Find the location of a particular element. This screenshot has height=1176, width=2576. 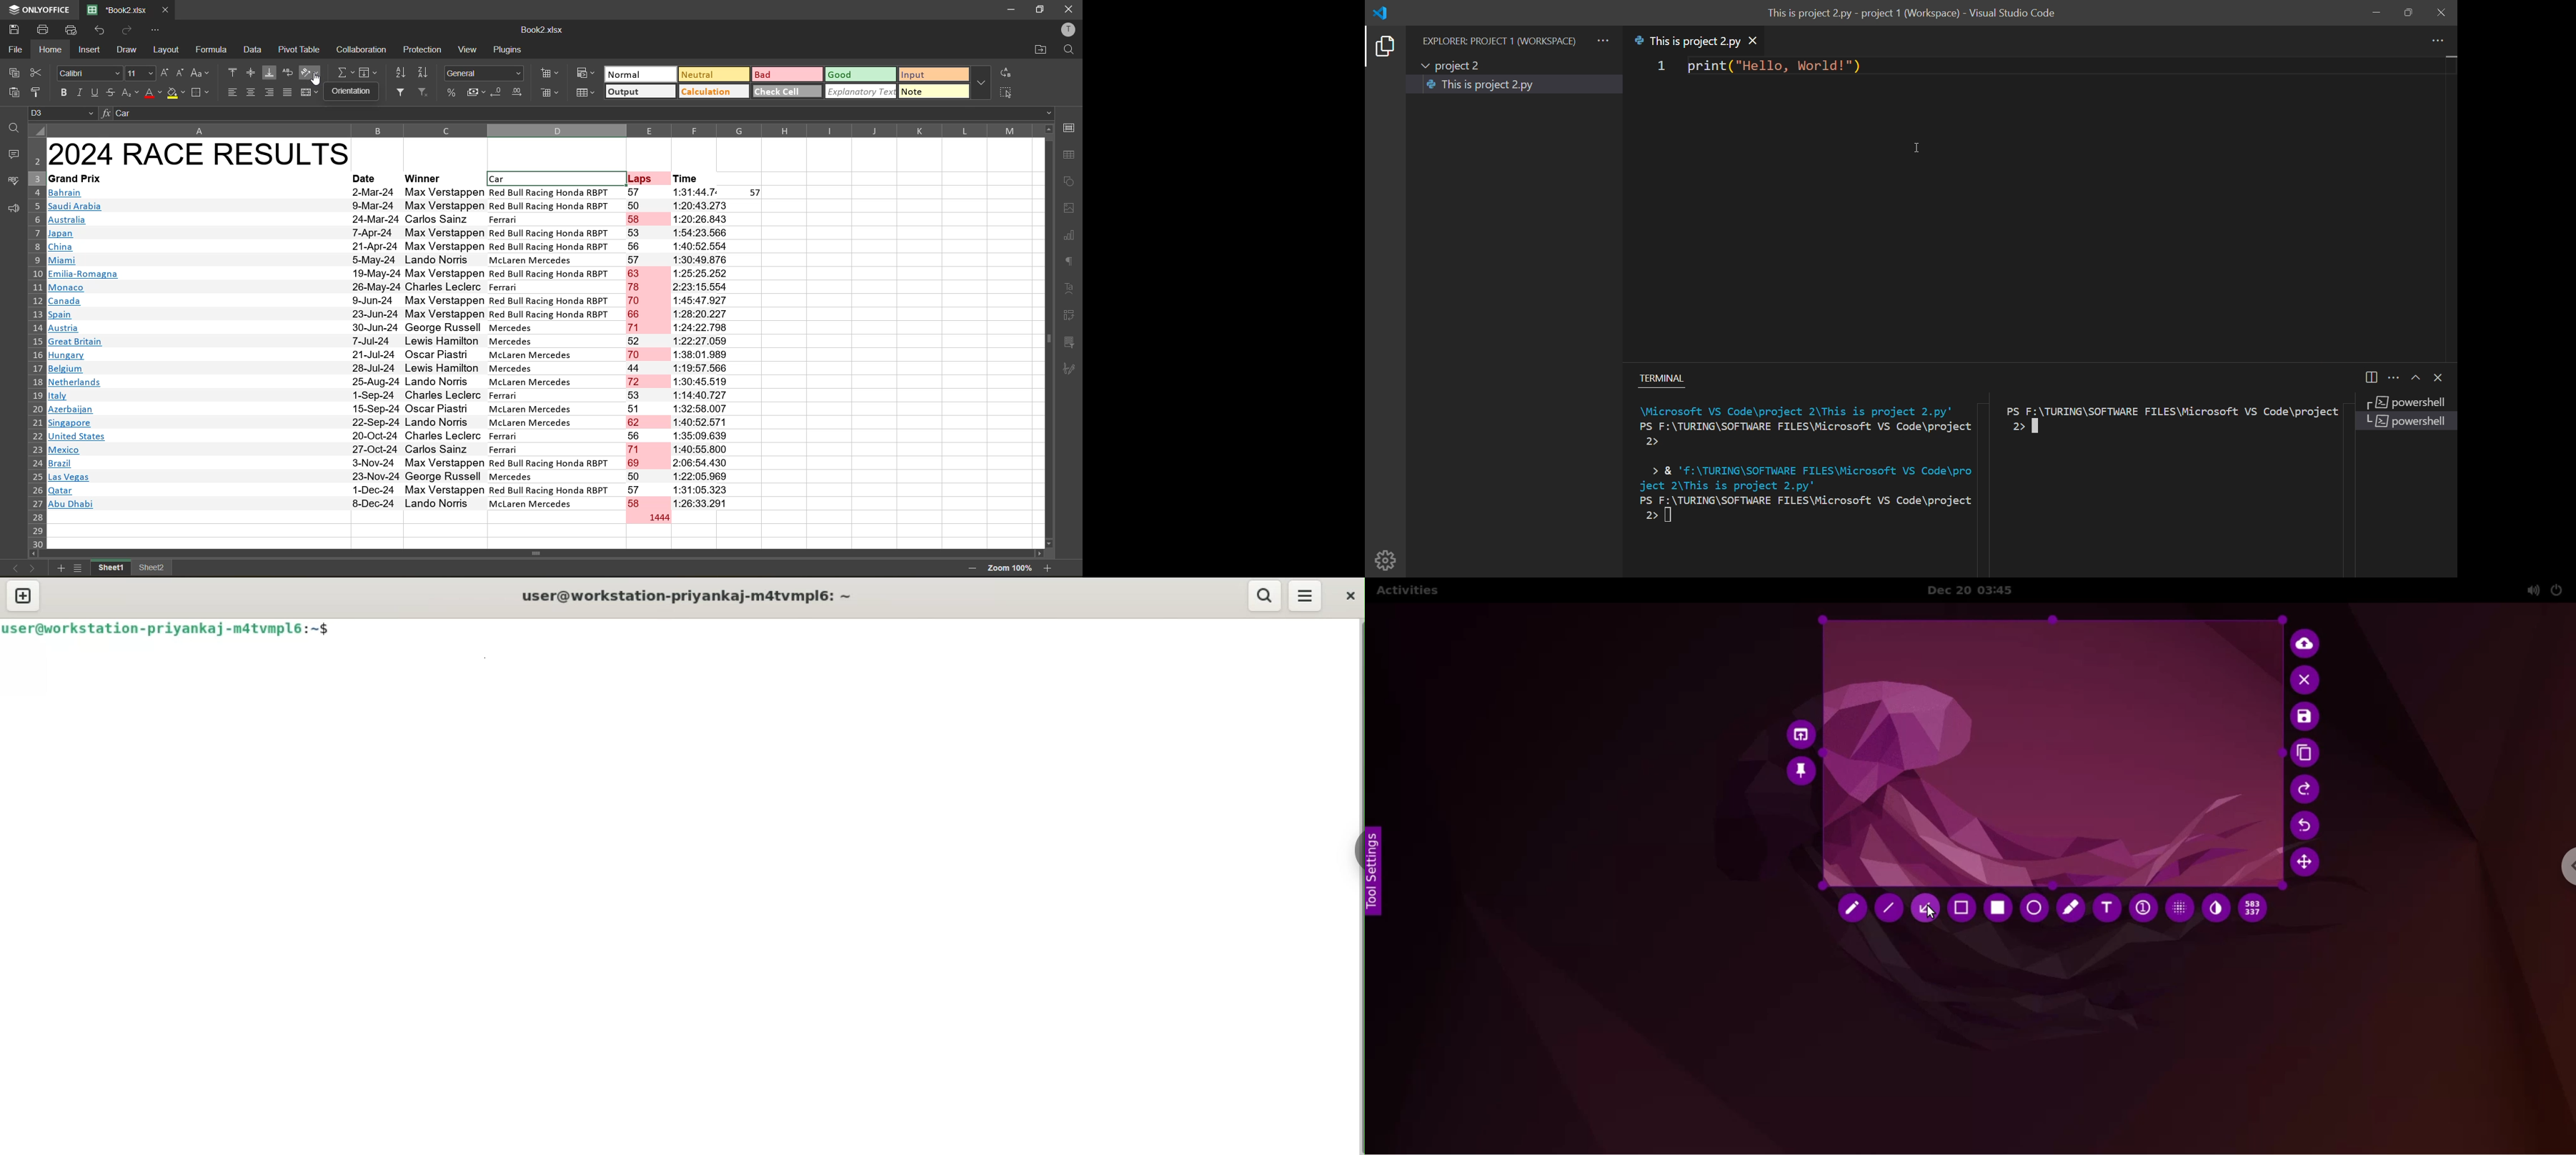

font style is located at coordinates (90, 73).